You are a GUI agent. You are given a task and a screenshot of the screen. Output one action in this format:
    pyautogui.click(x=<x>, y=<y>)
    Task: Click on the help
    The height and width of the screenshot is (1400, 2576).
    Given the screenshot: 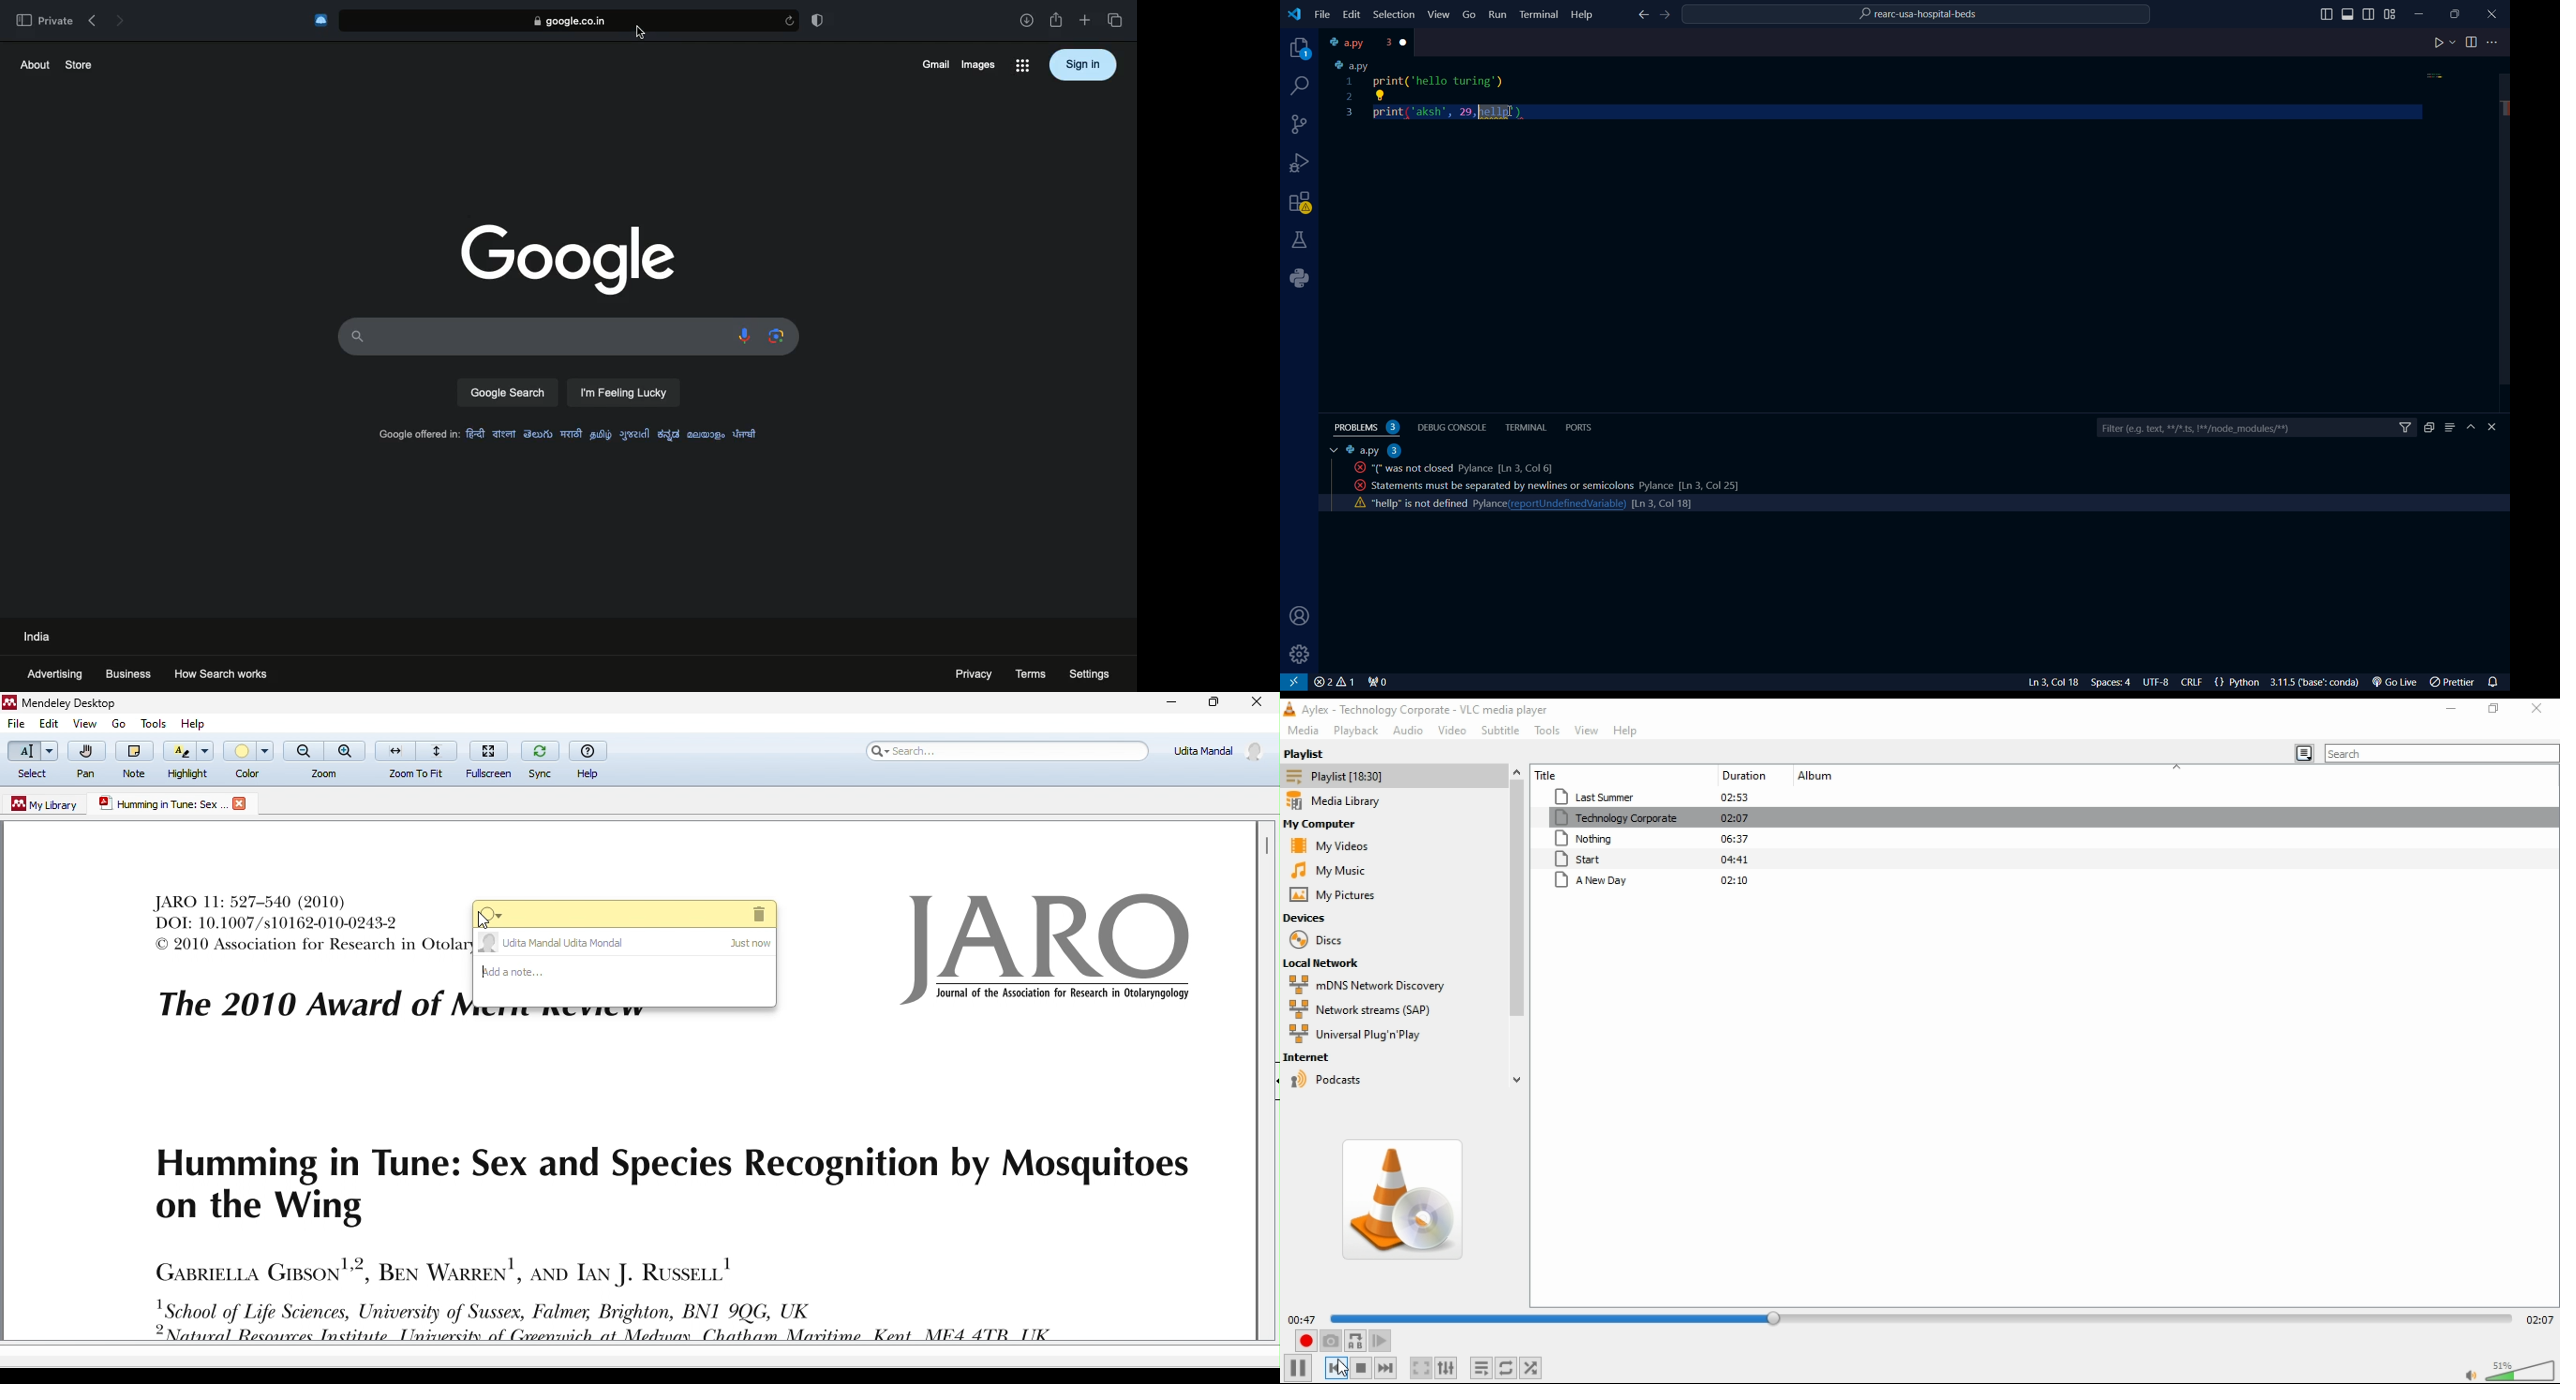 What is the action you would take?
    pyautogui.click(x=1625, y=730)
    